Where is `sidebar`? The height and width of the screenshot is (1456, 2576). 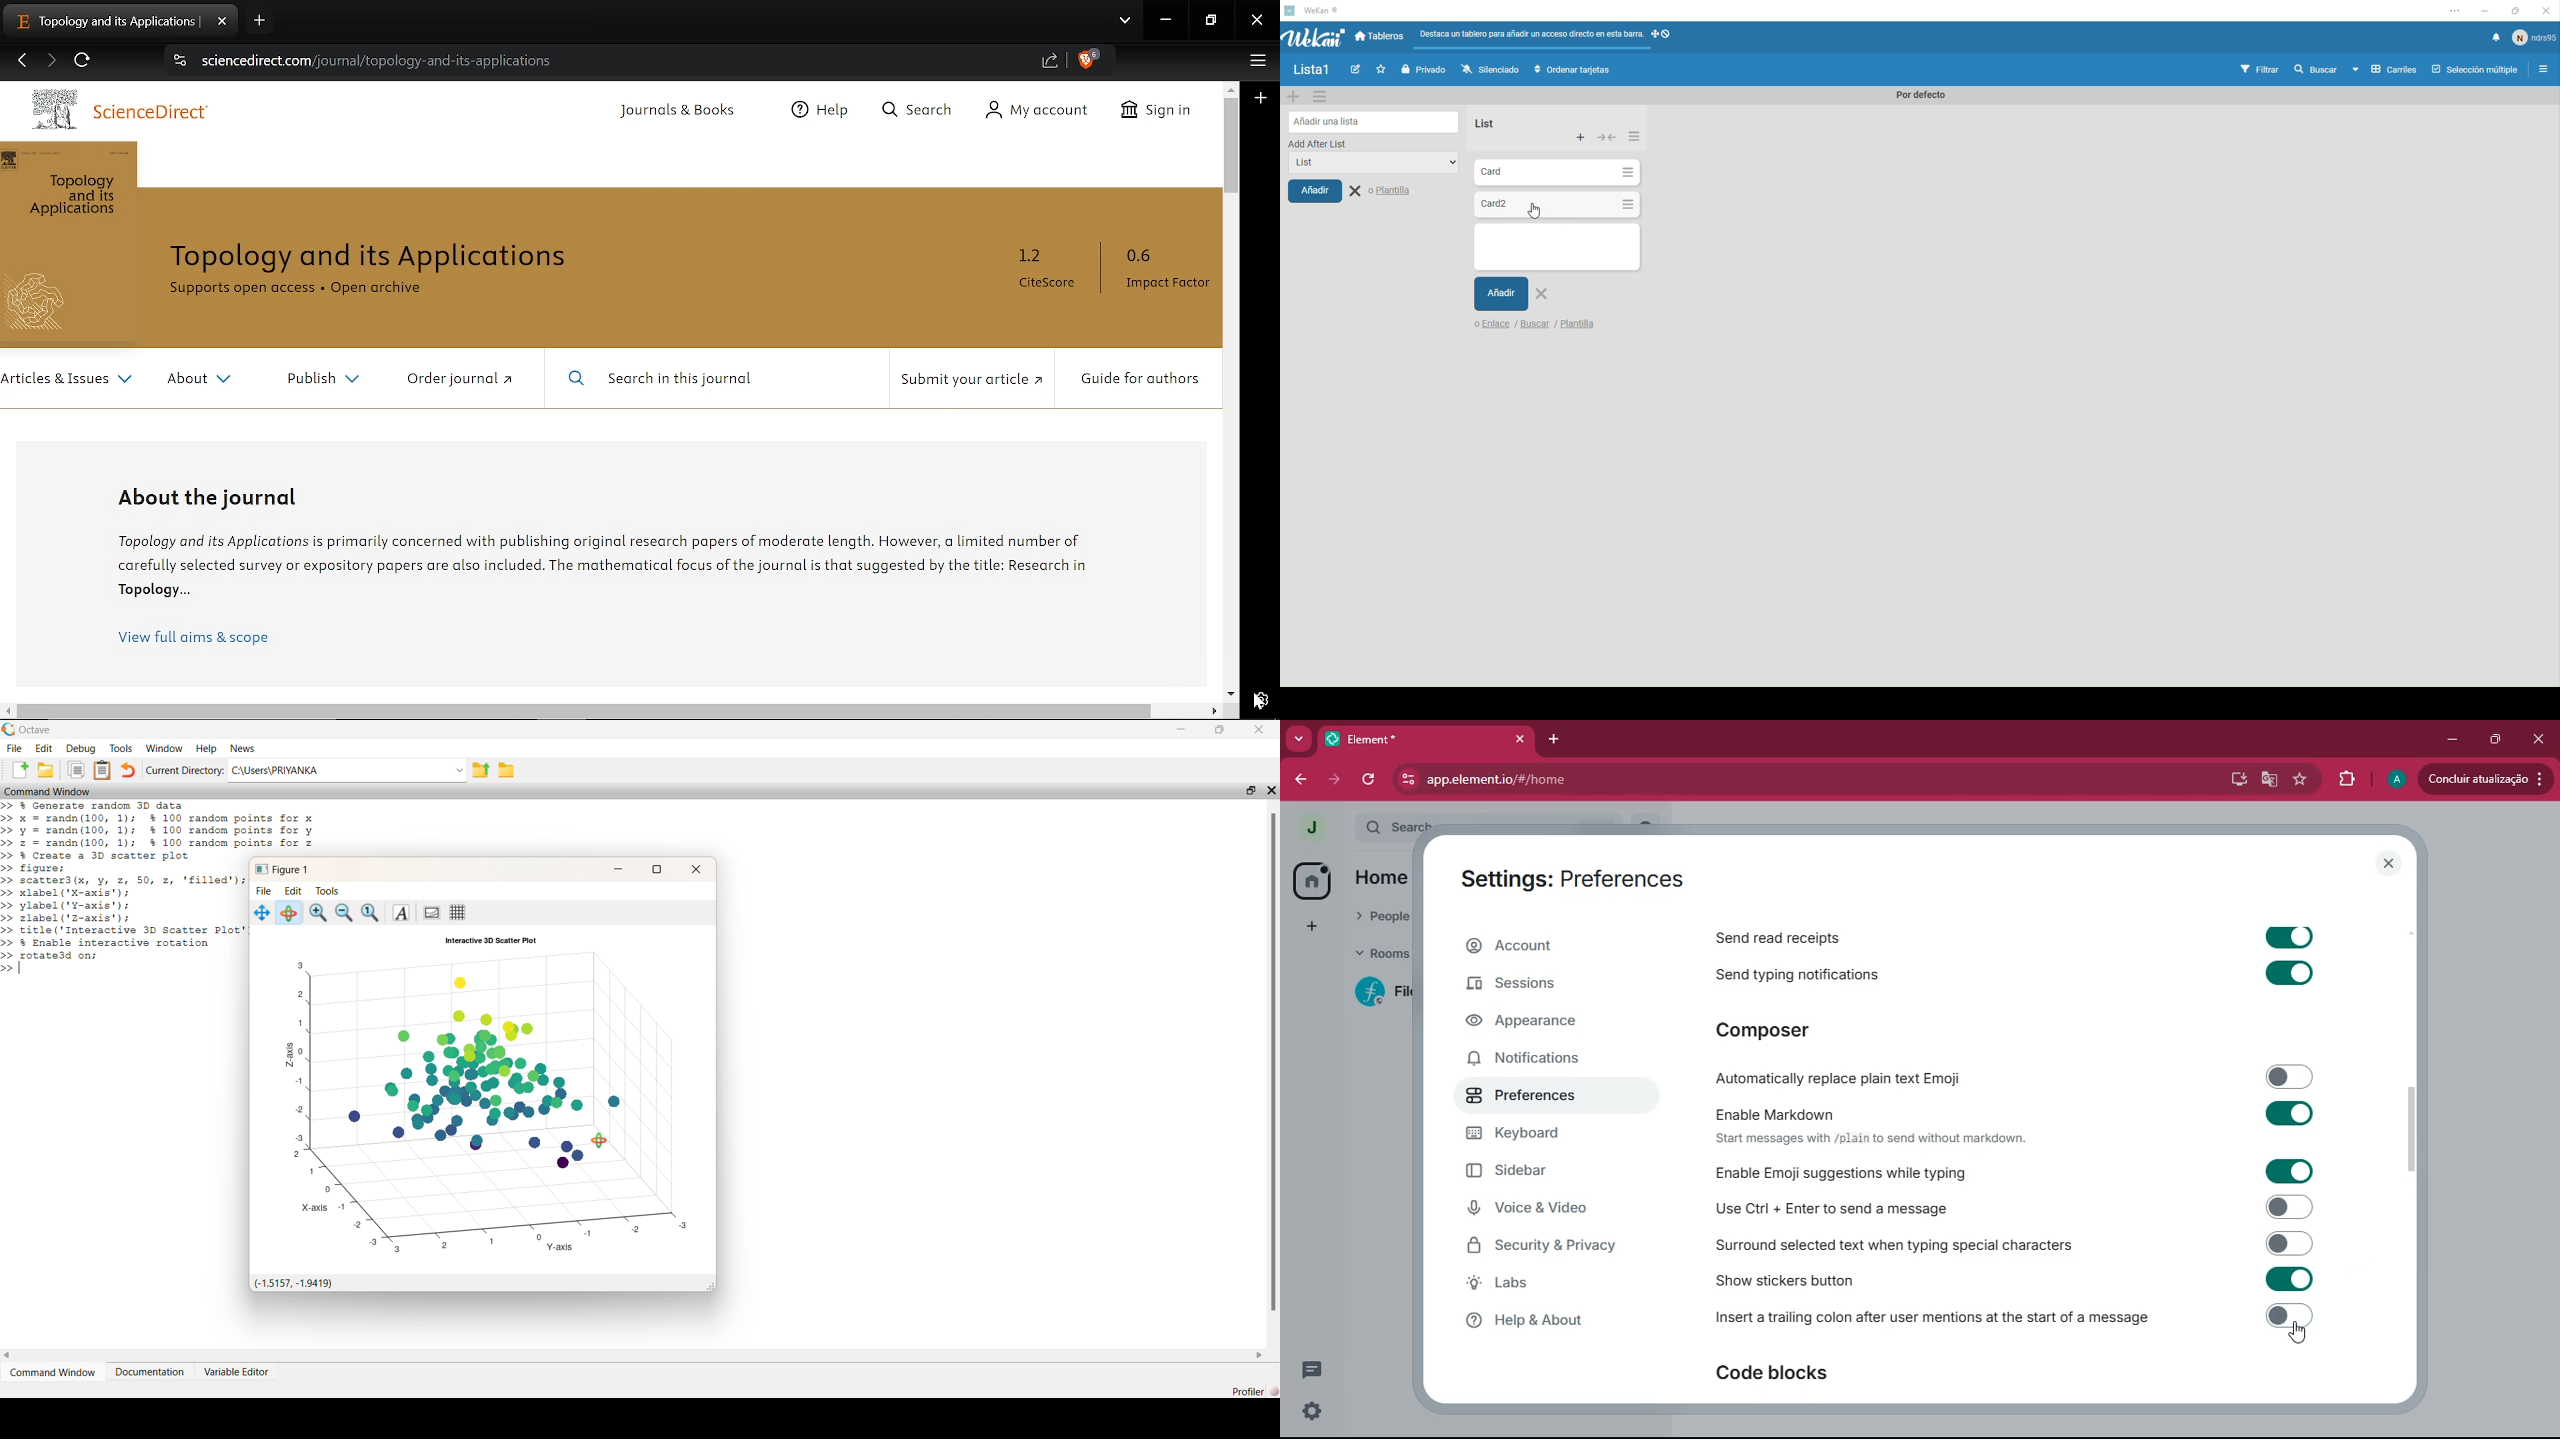 sidebar is located at coordinates (1545, 1171).